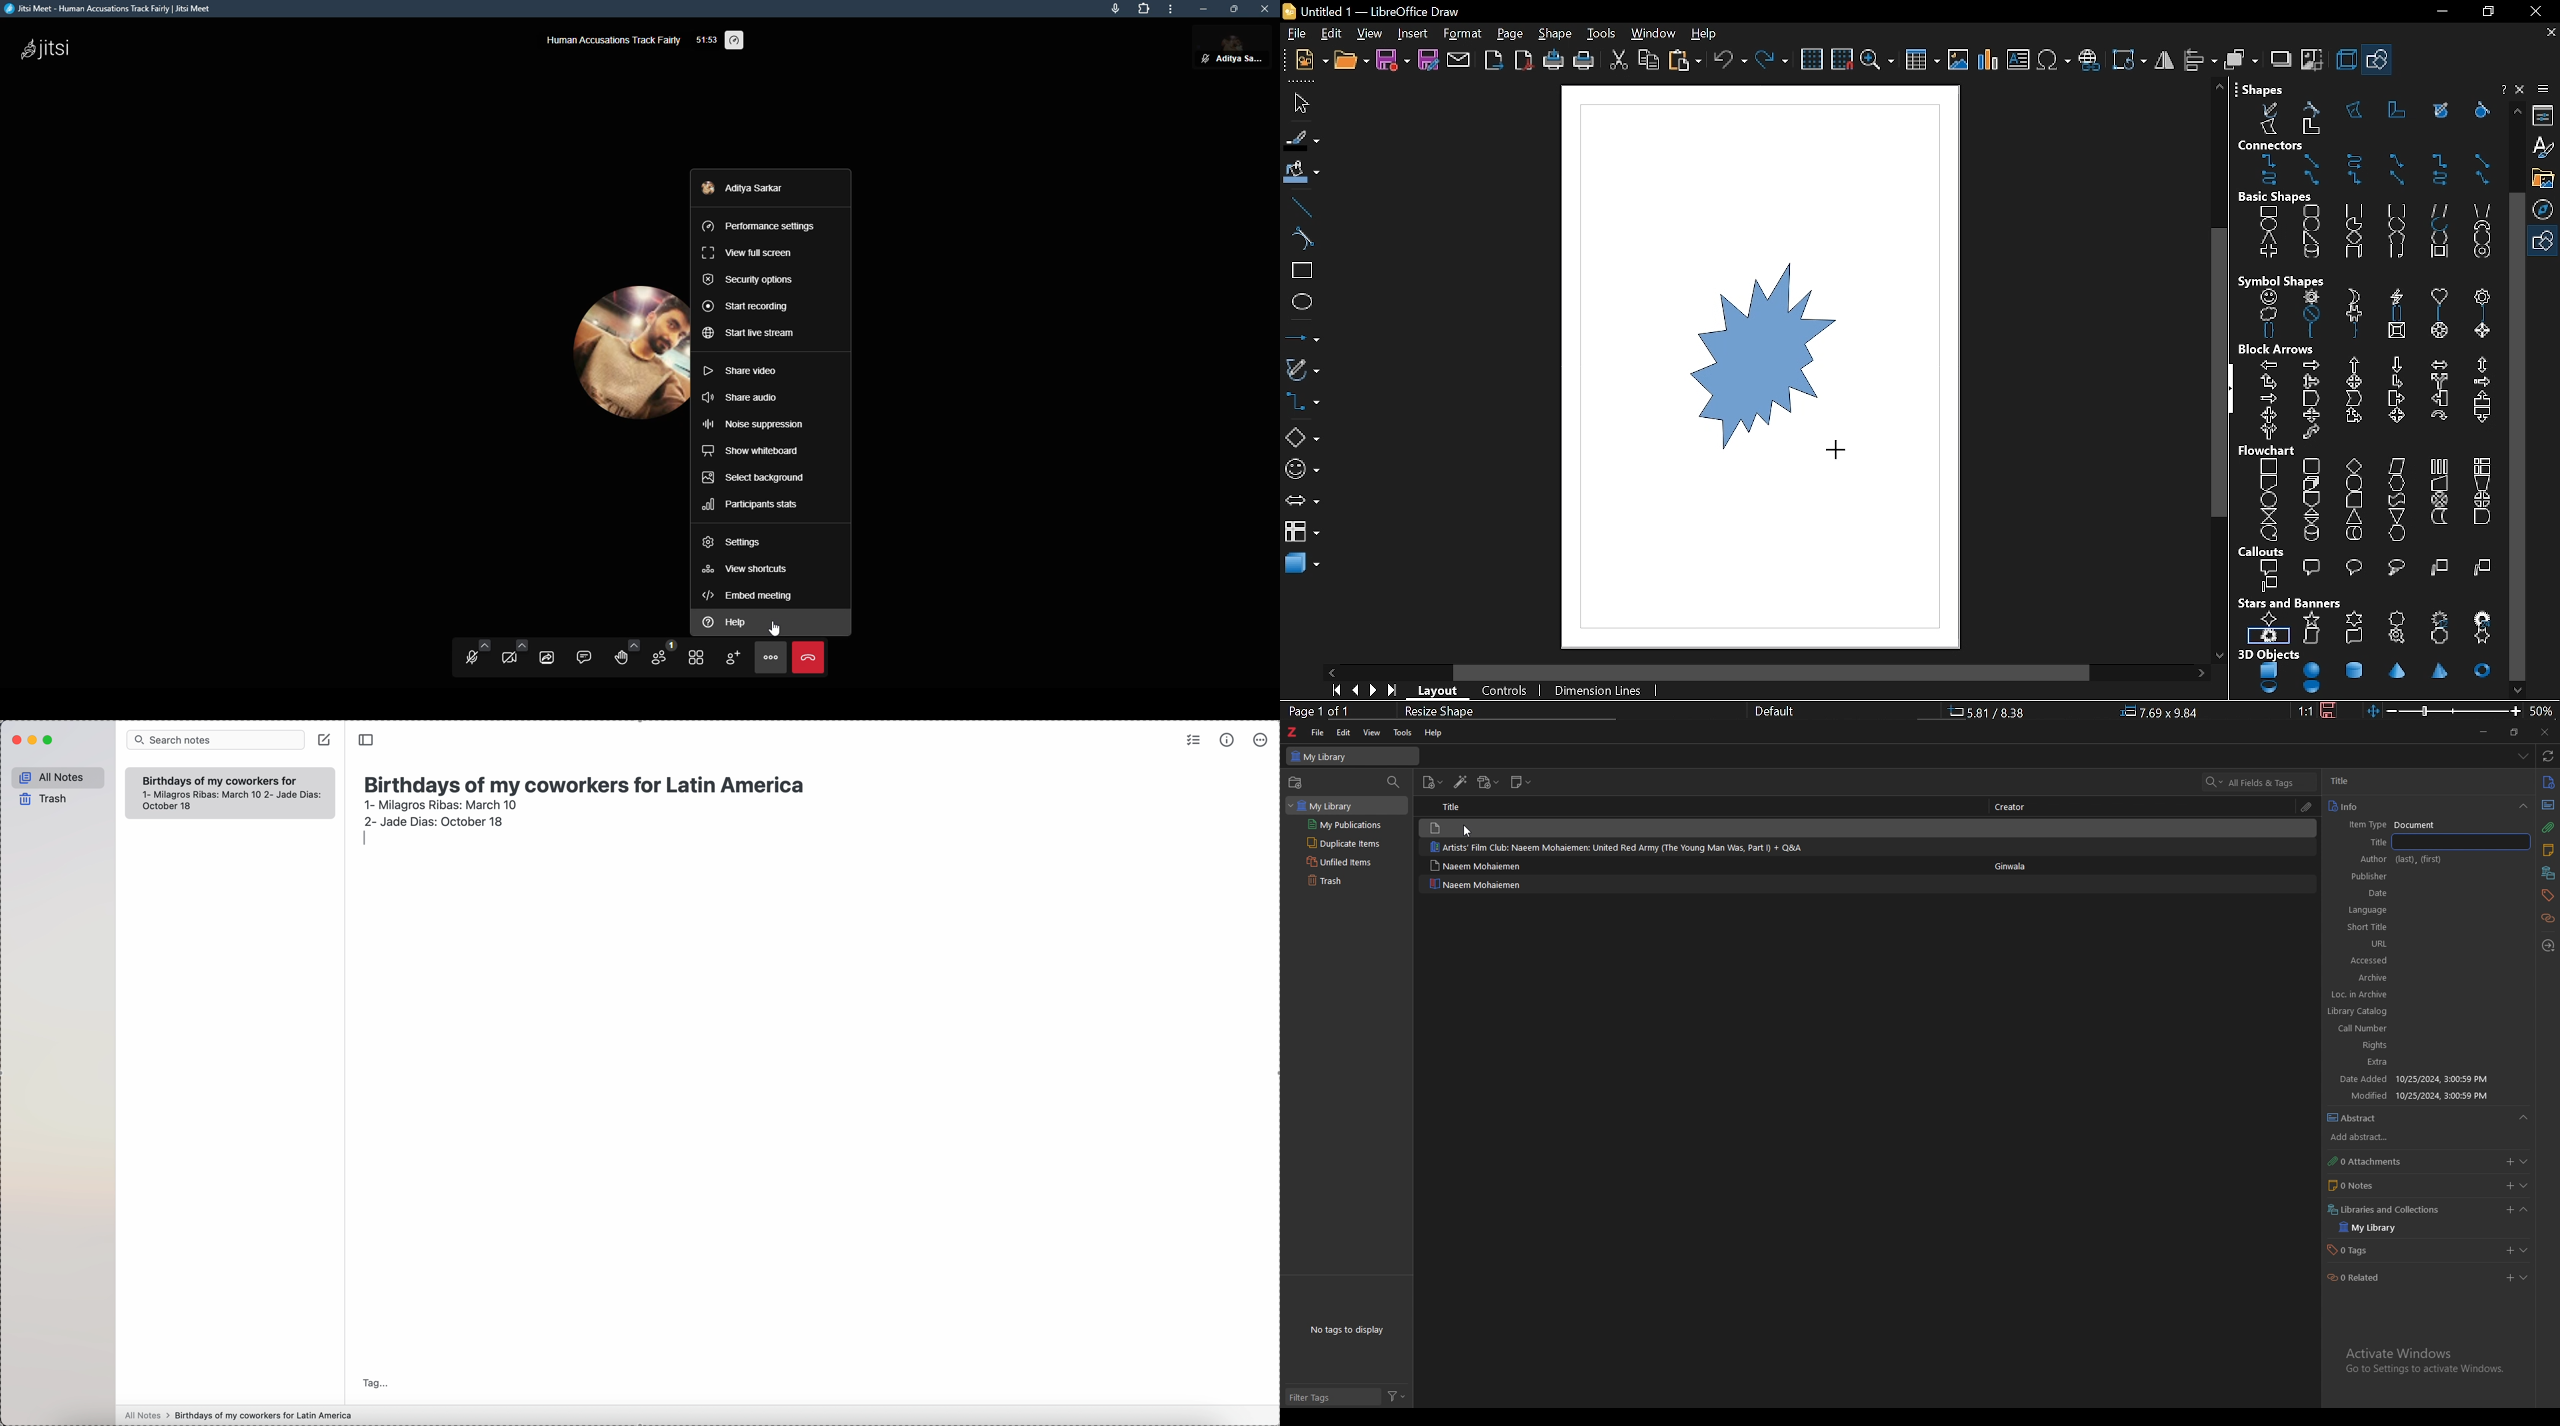 The image size is (2576, 1428). I want to click on unmute, so click(1202, 58).